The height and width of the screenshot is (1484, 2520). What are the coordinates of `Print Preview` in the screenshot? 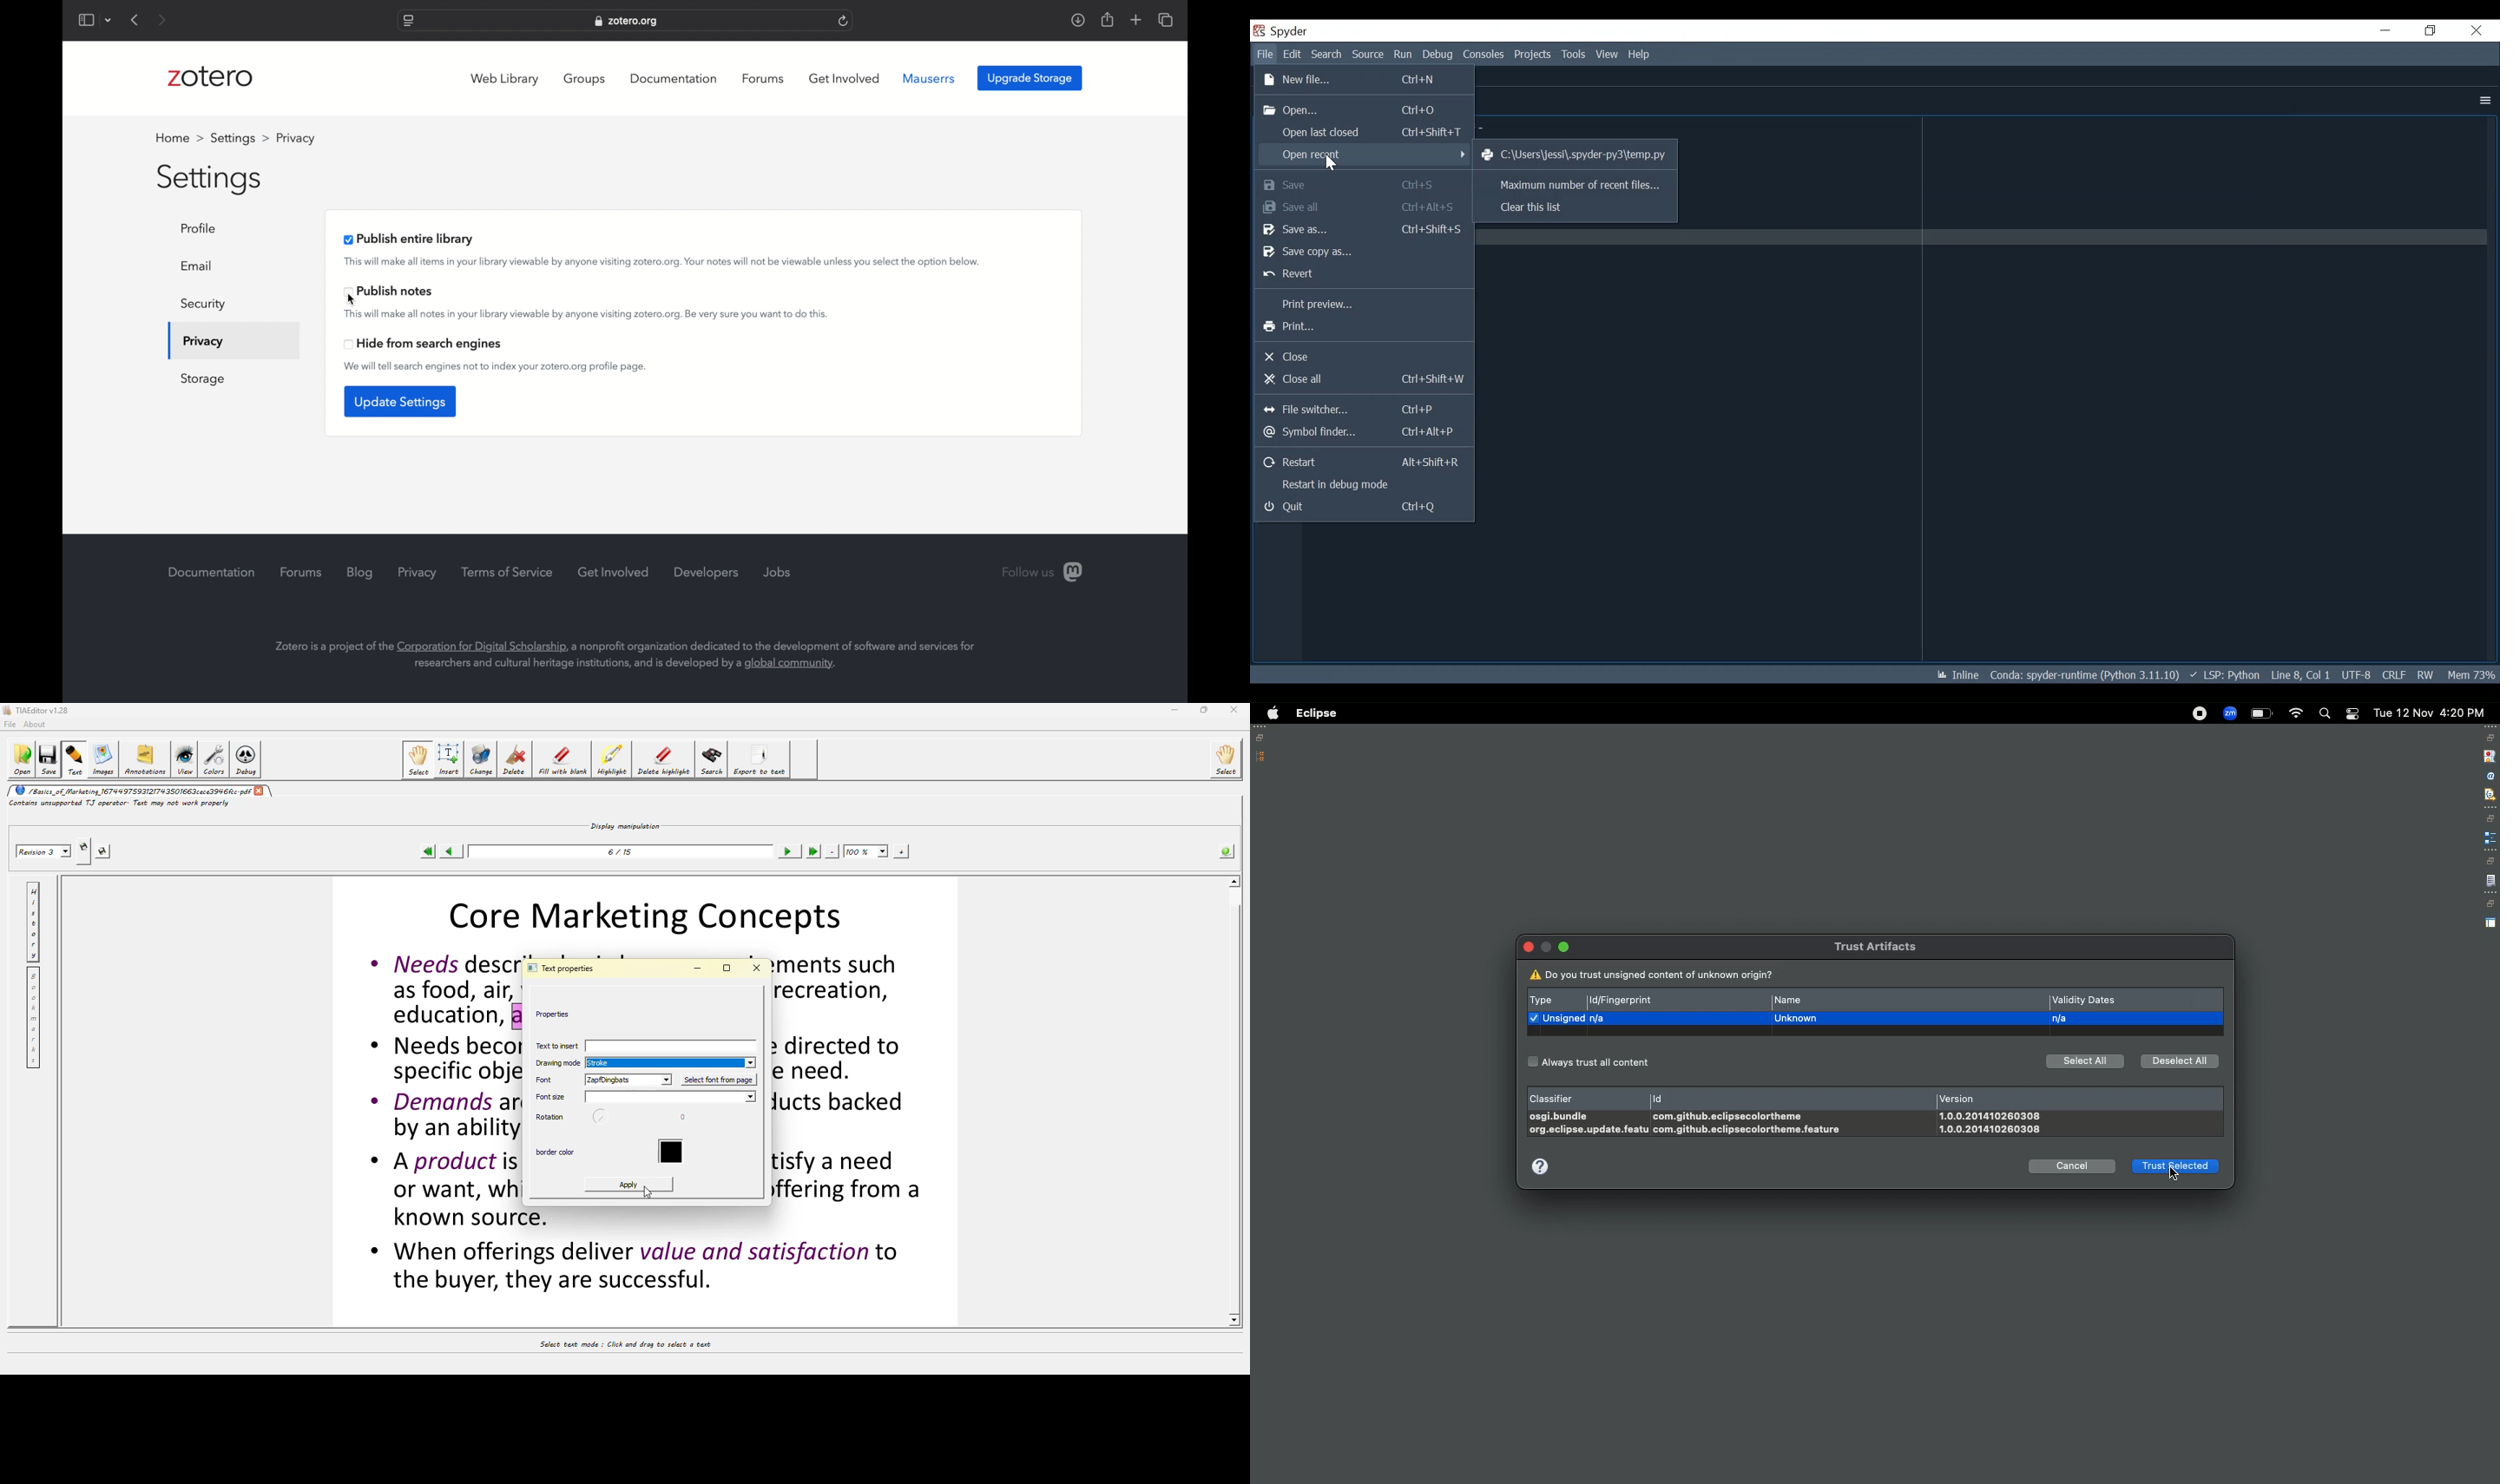 It's located at (1363, 304).